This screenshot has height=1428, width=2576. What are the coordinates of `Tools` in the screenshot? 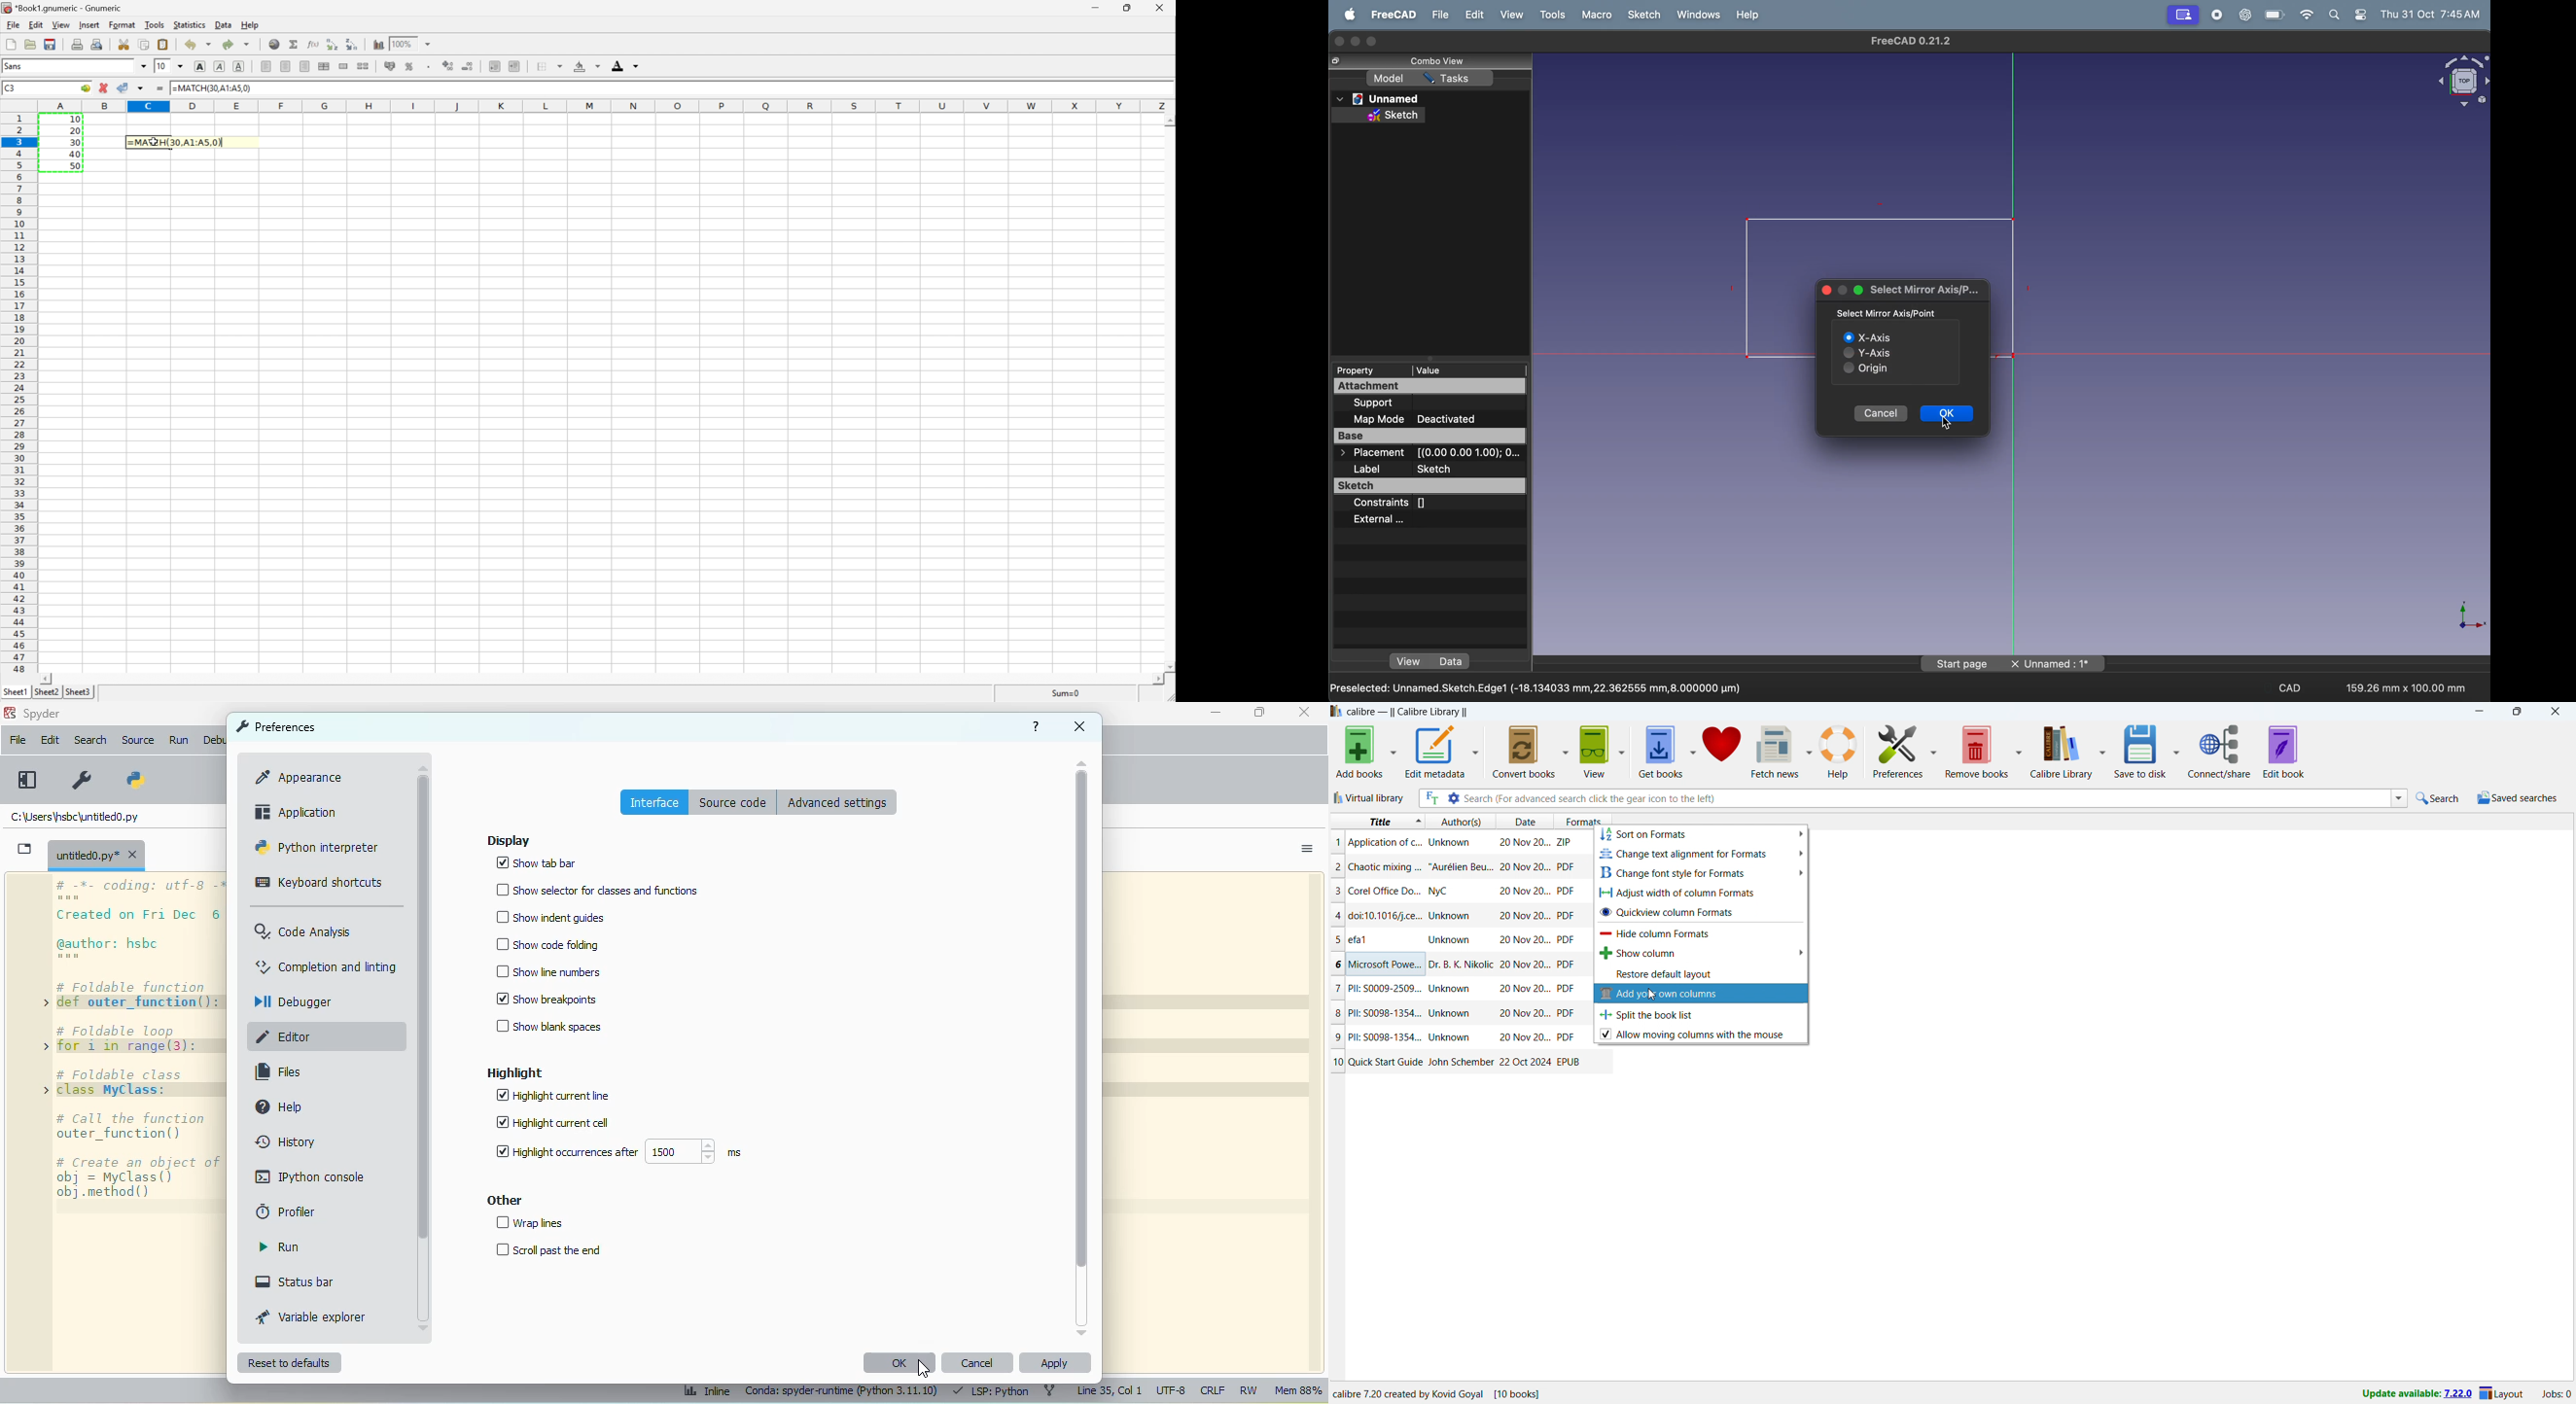 It's located at (154, 24).